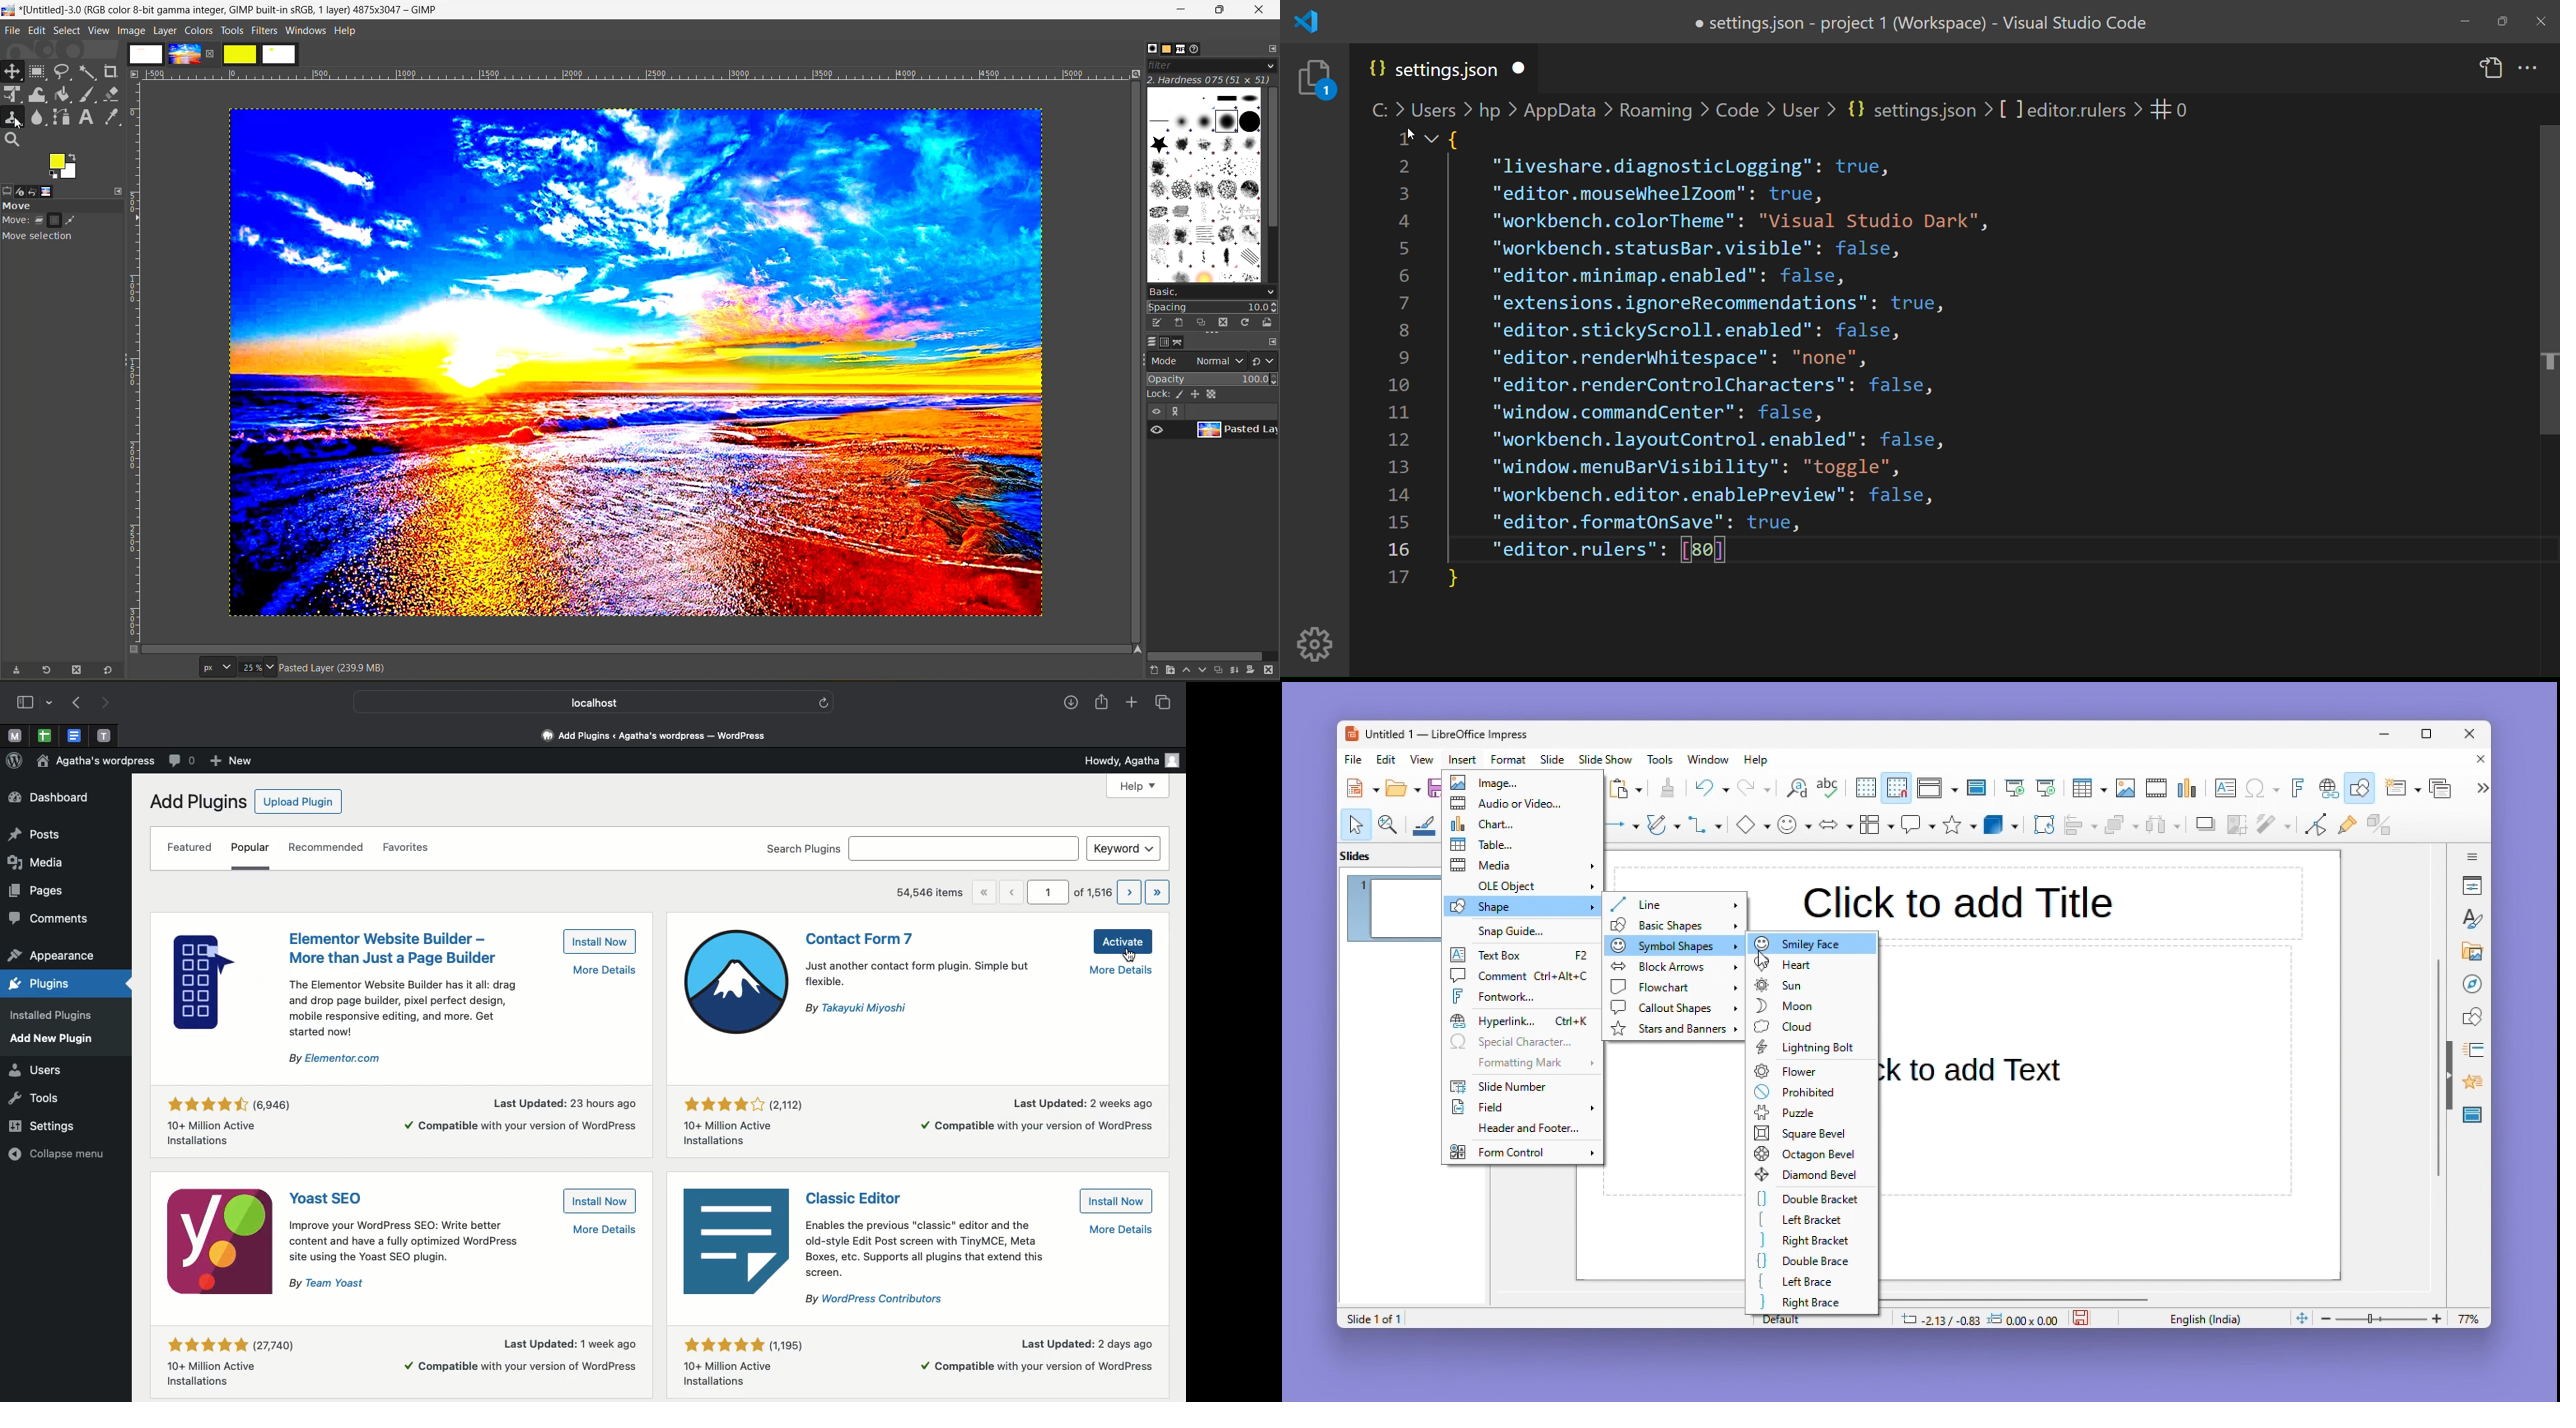  What do you see at coordinates (863, 939) in the screenshot?
I see `Contact form 7` at bounding box center [863, 939].